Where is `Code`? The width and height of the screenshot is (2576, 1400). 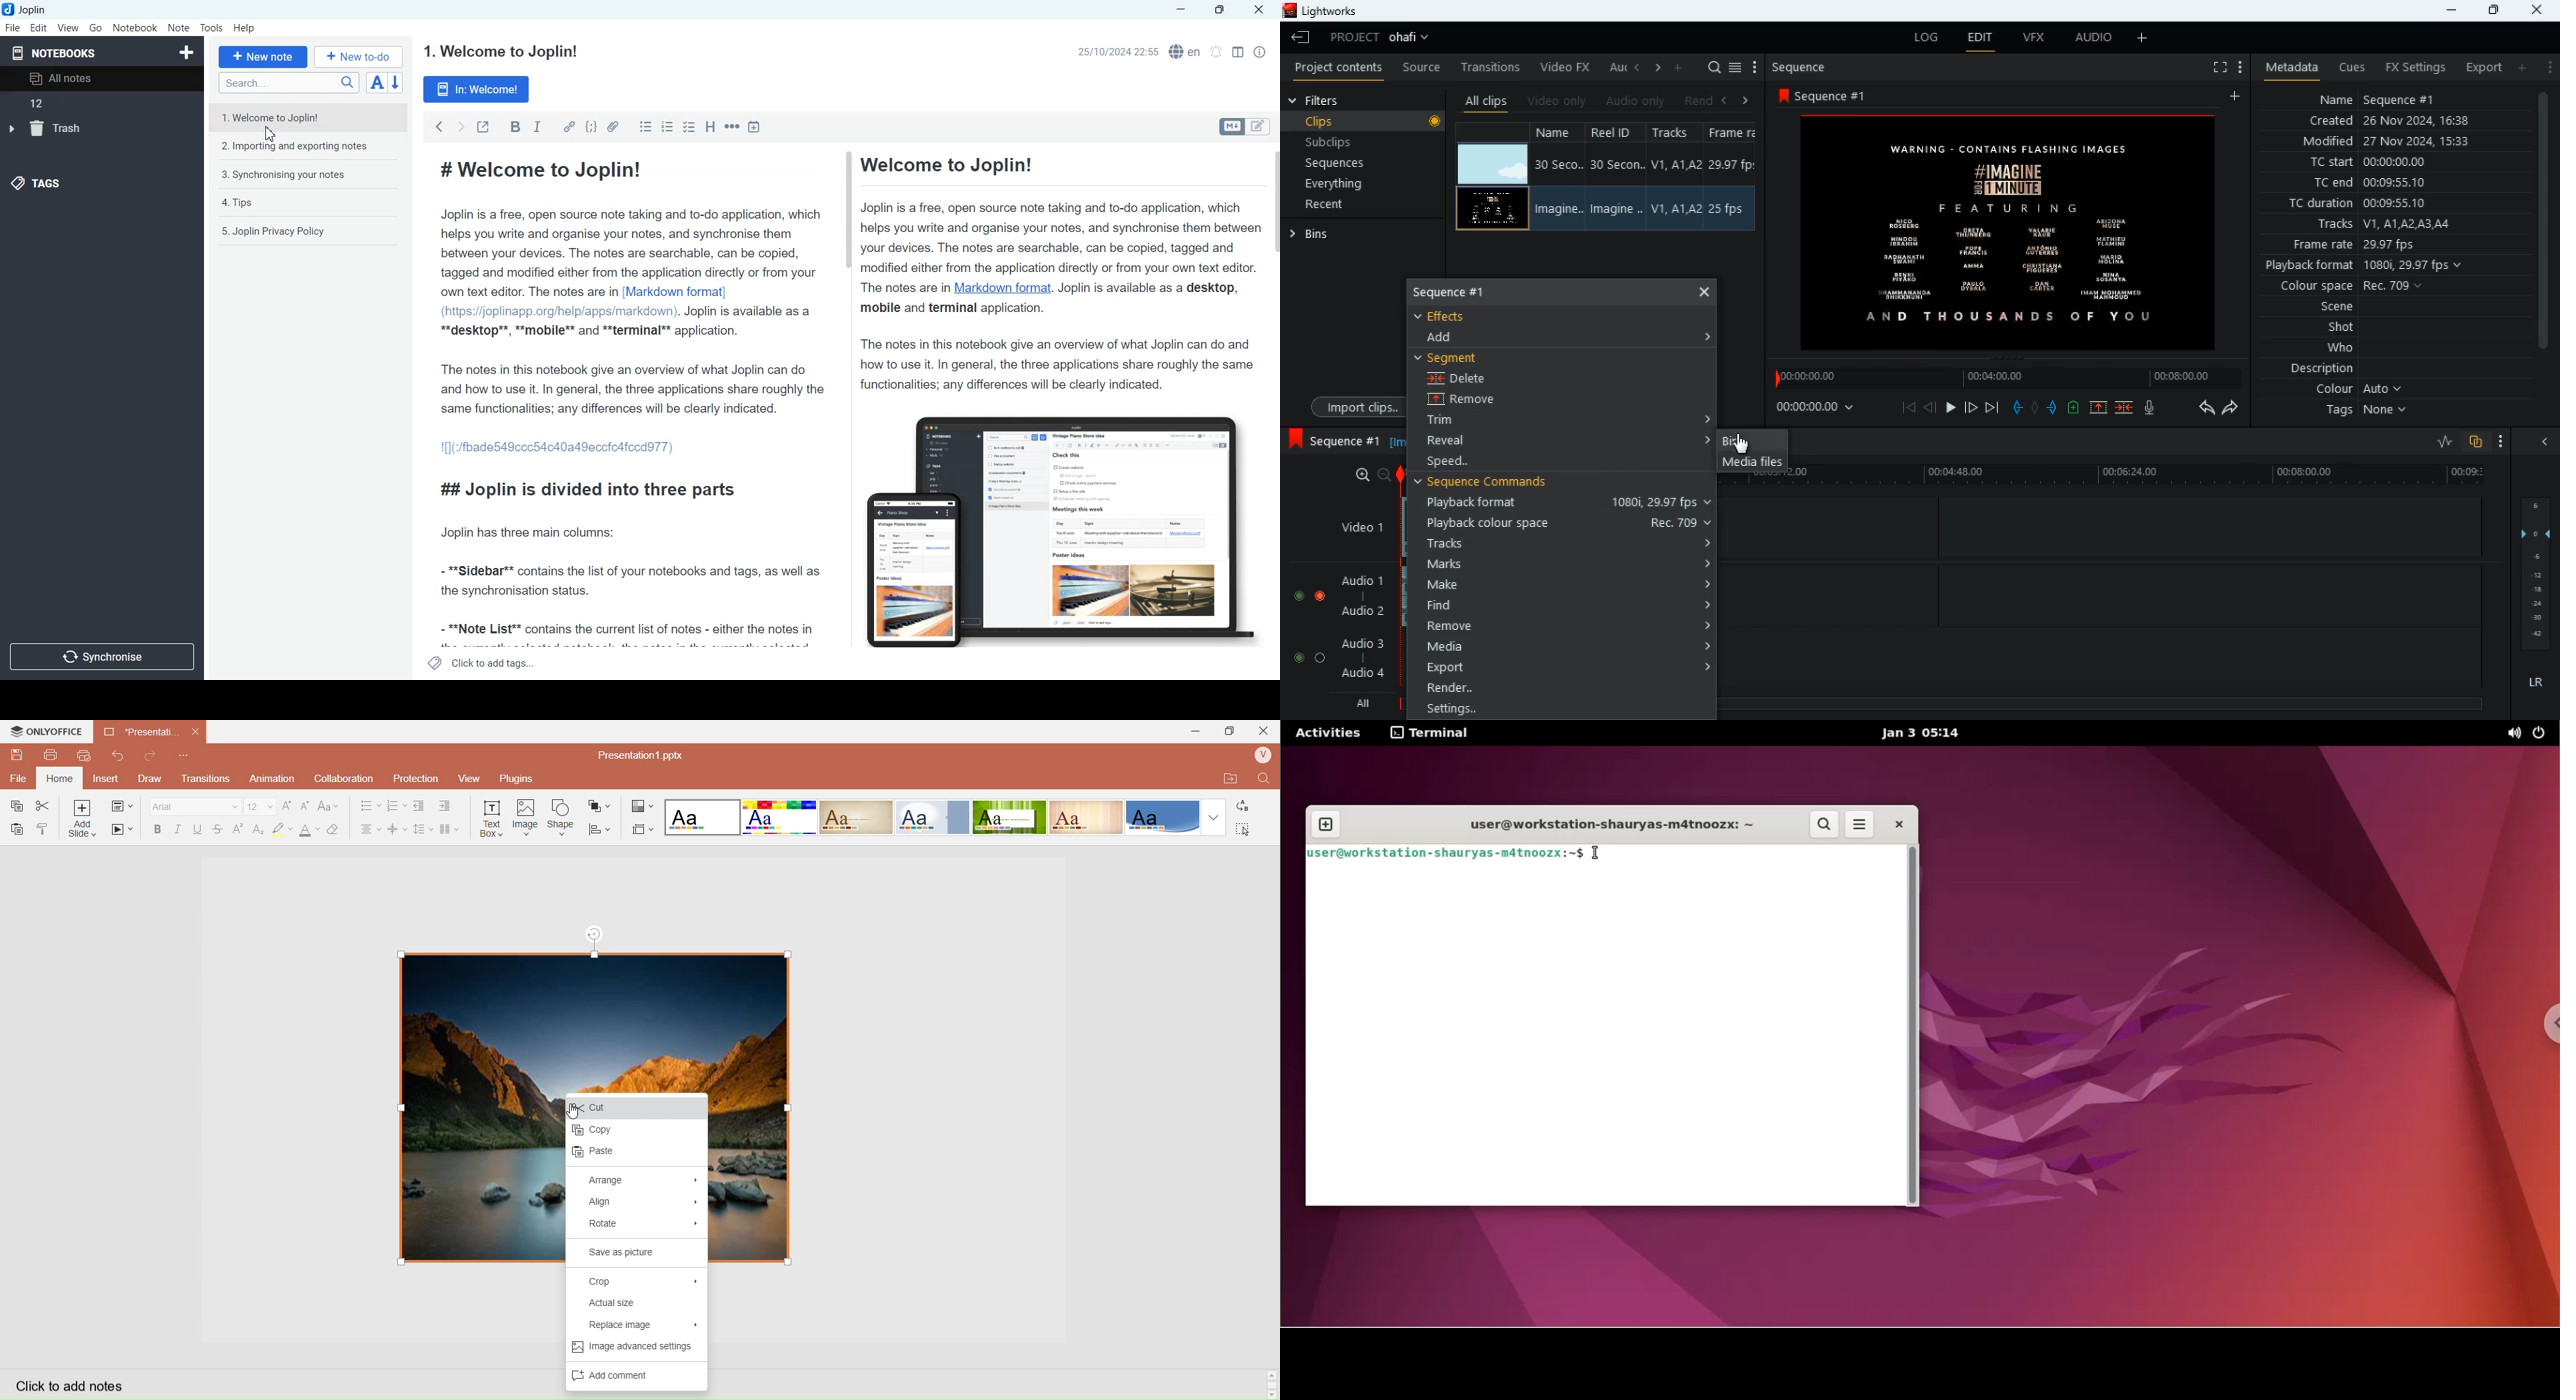 Code is located at coordinates (591, 127).